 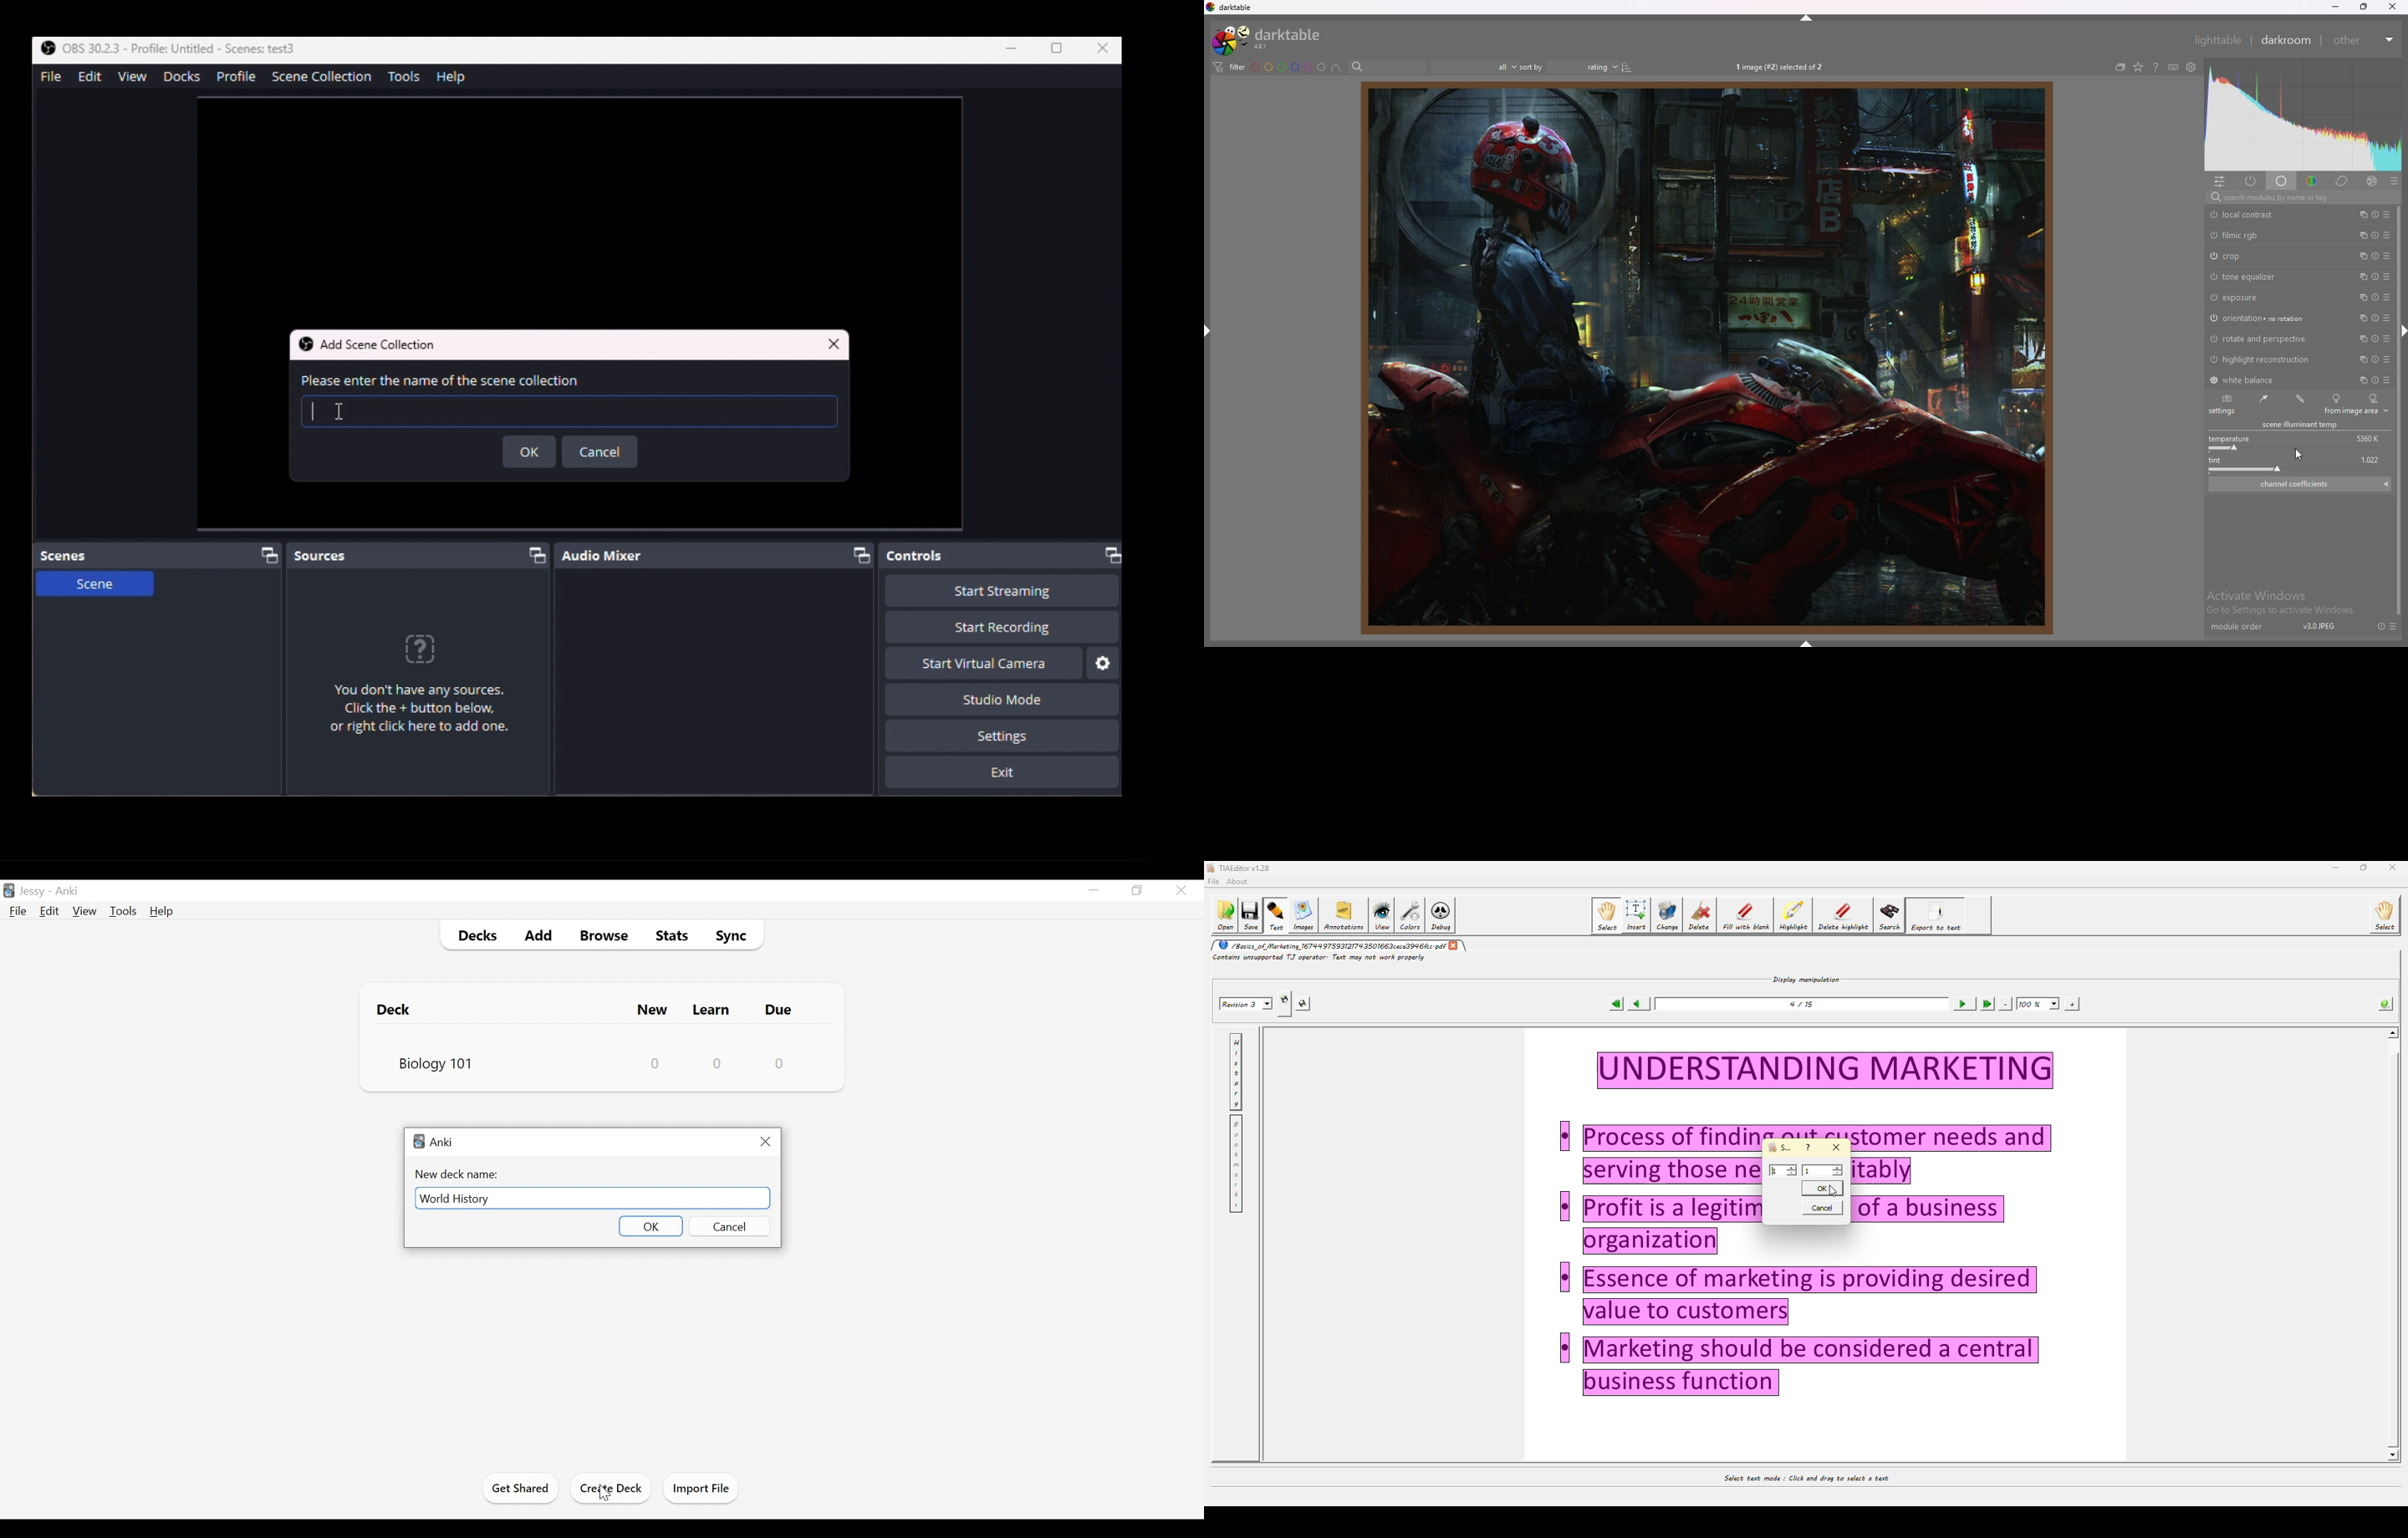 I want to click on crop, so click(x=2250, y=256).